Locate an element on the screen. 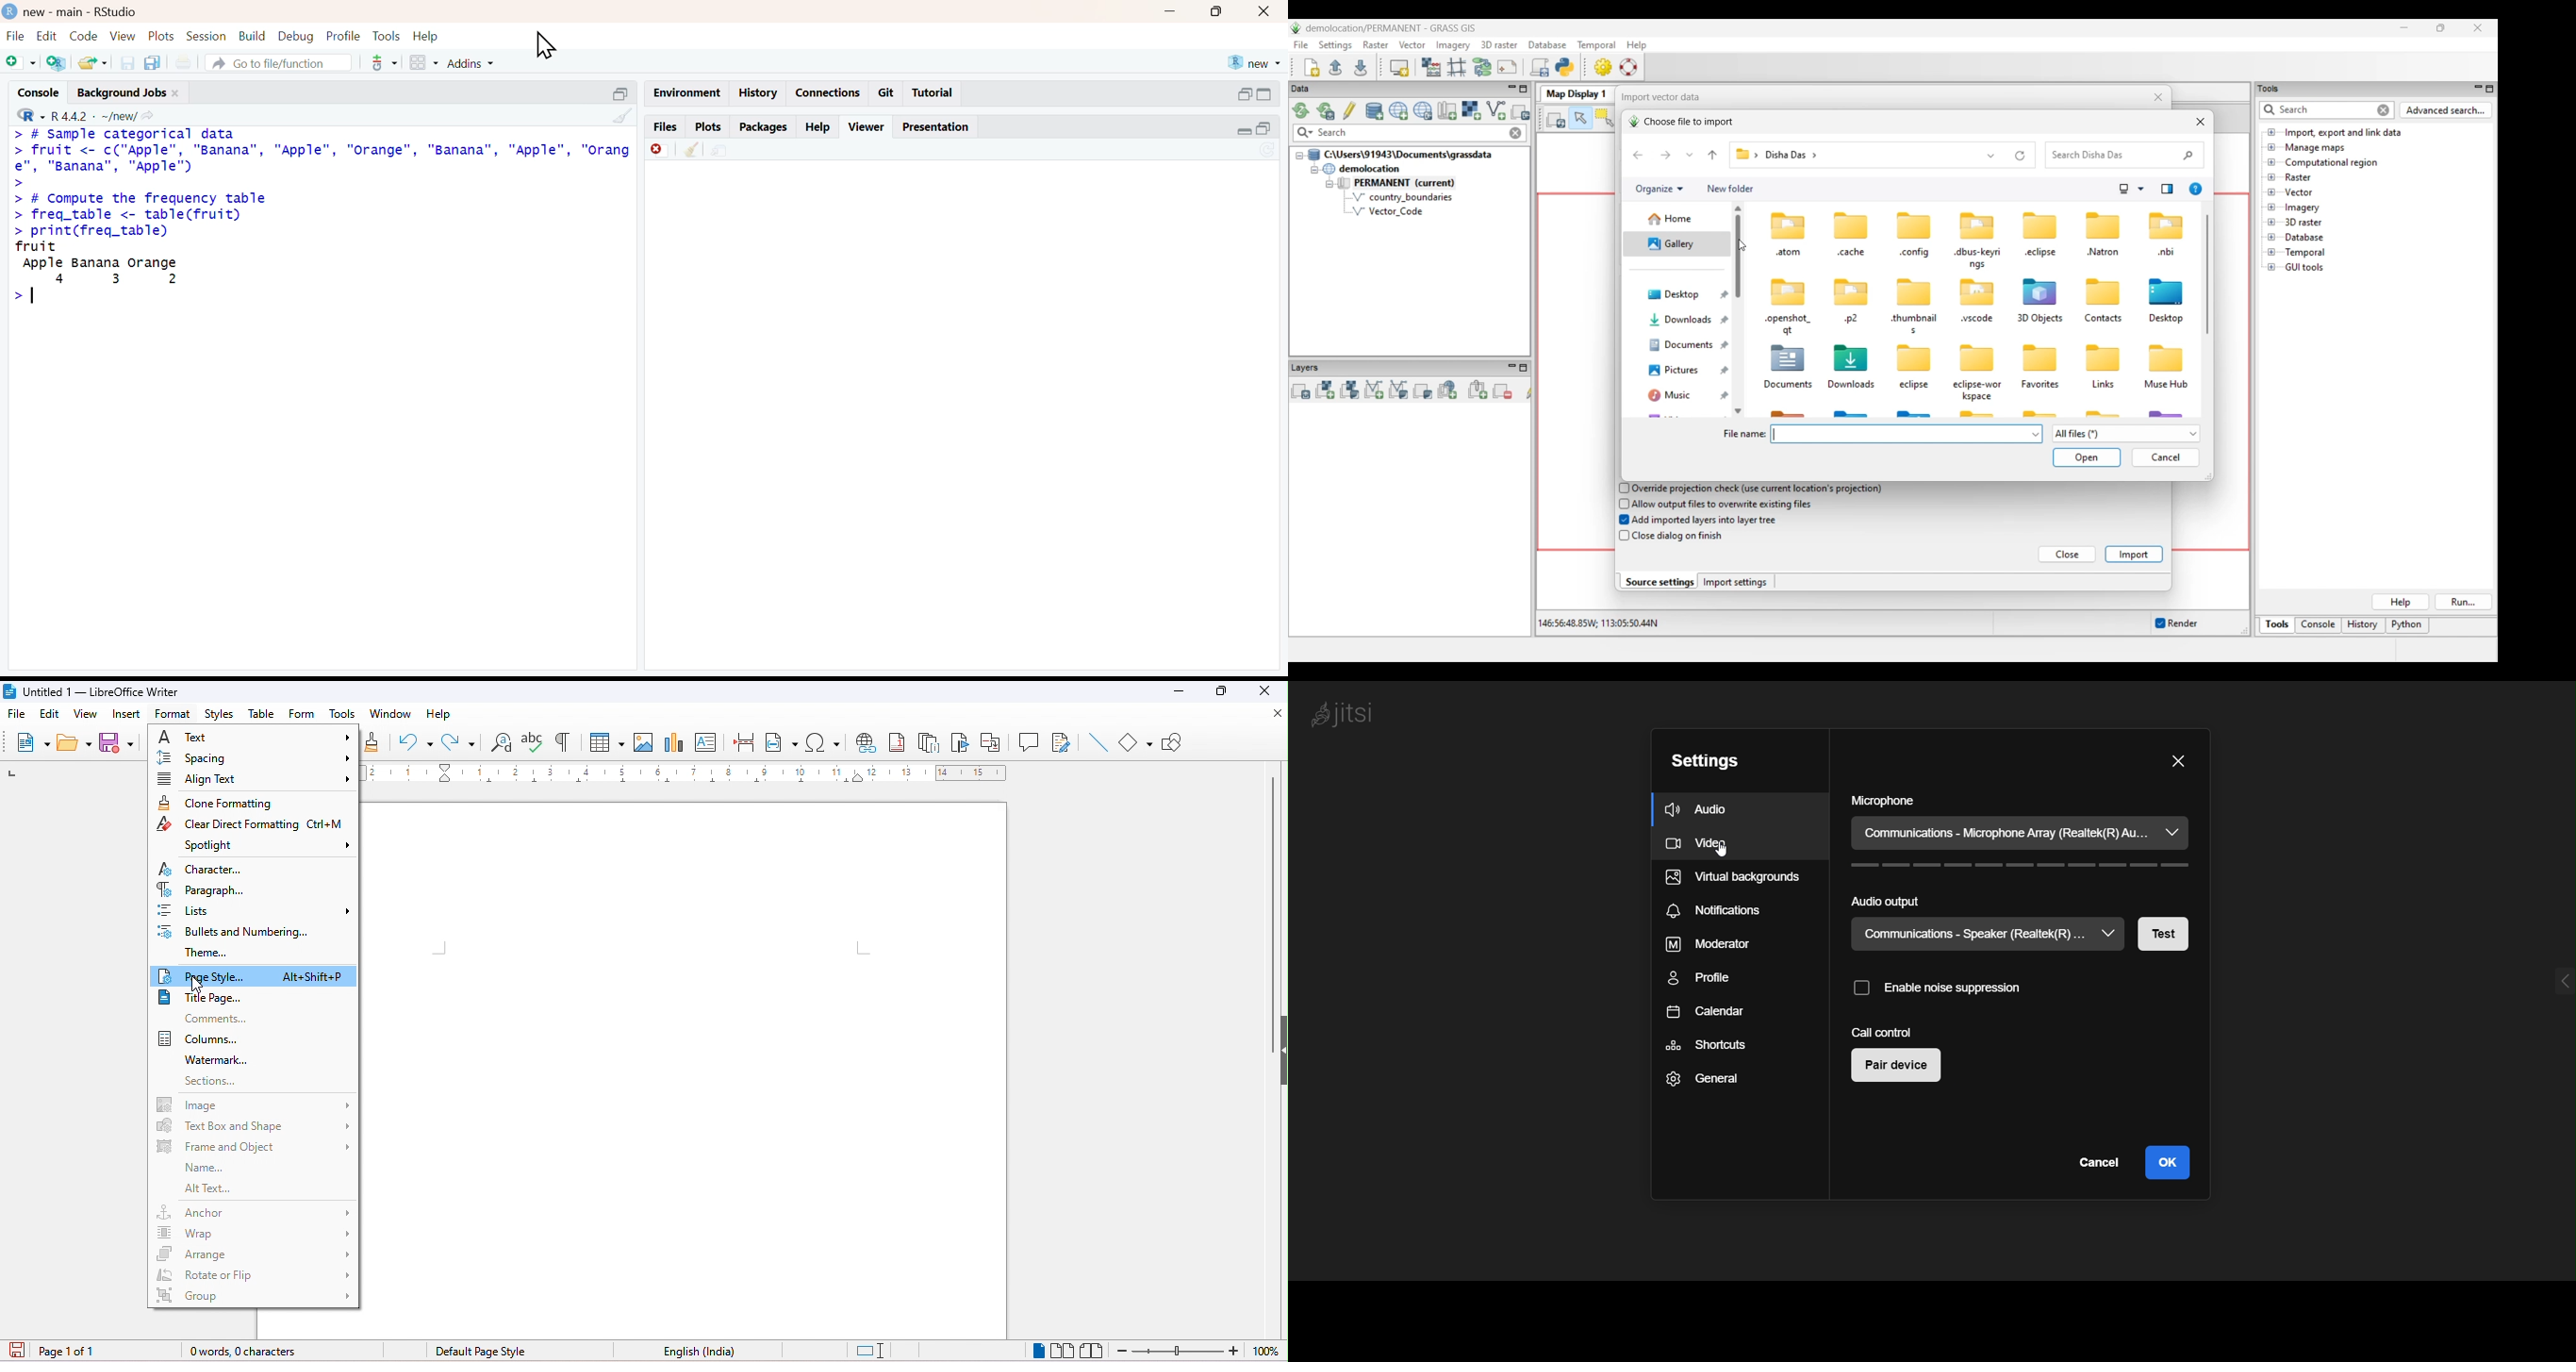  fruit Apple Banana orange4 3 2> is located at coordinates (97, 270).